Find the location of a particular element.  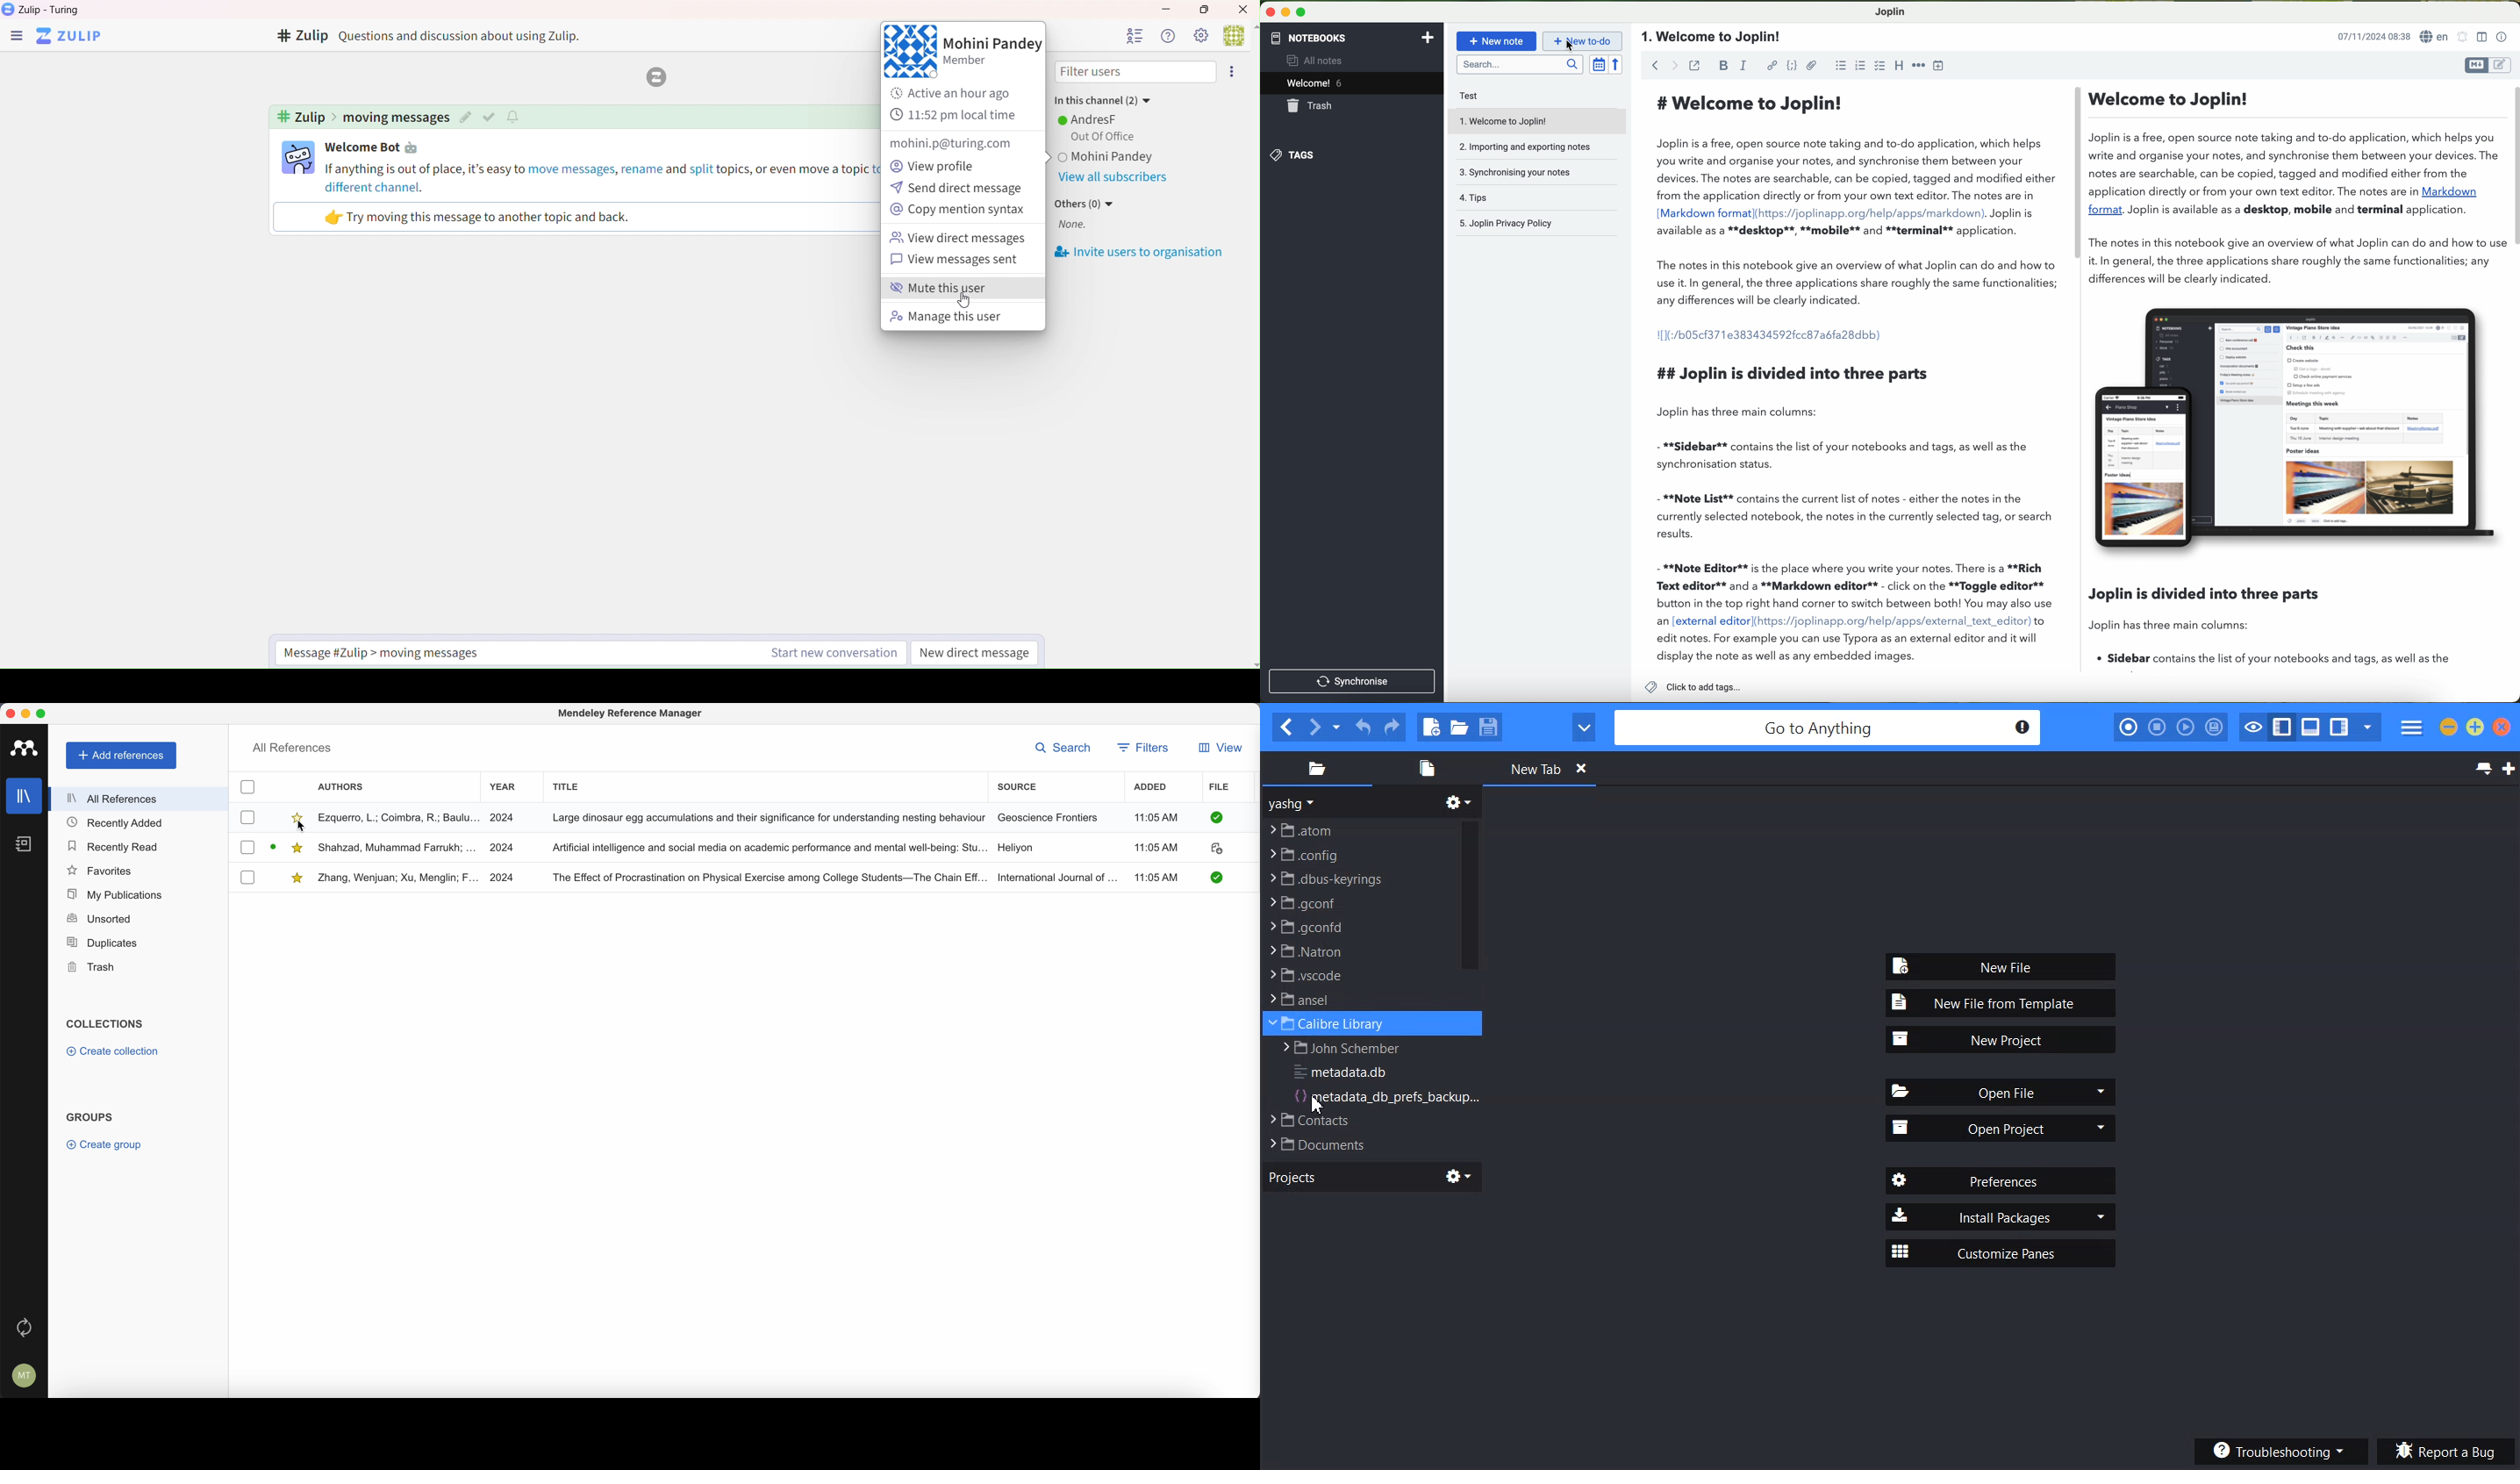

maximize program is located at coordinates (44, 713).